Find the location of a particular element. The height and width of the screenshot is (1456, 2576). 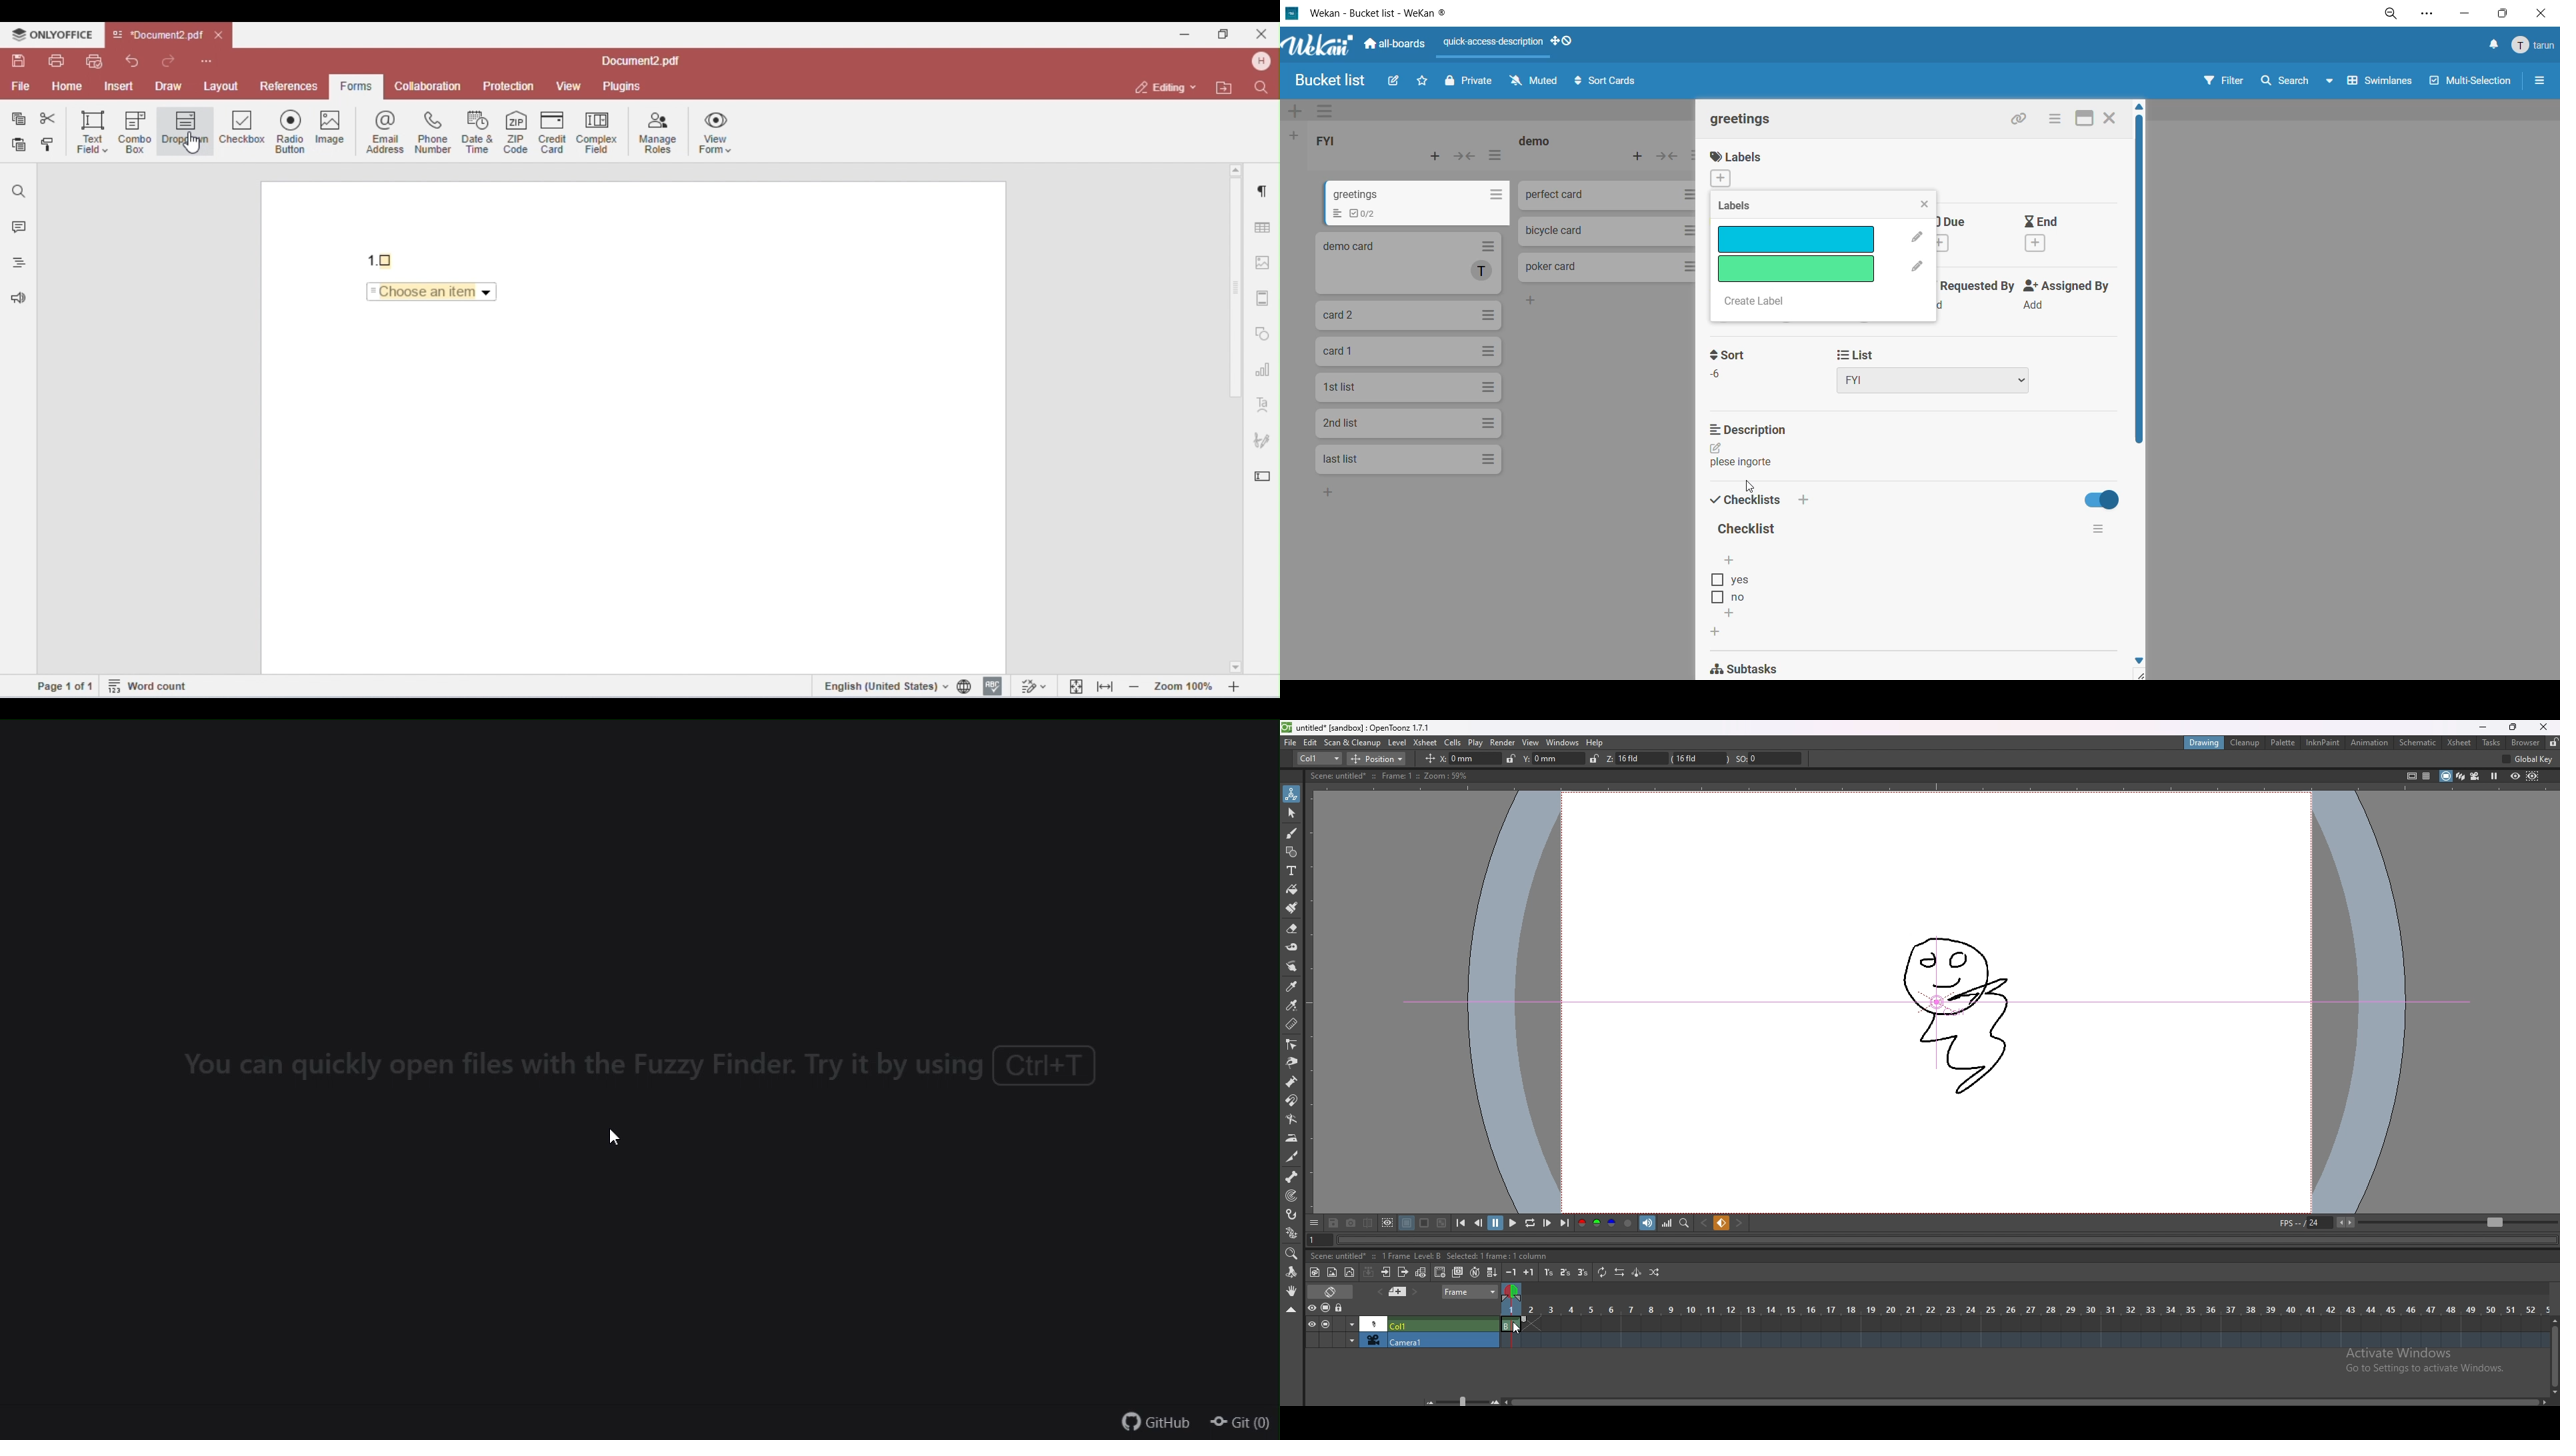

zoom is located at coordinates (2390, 15).